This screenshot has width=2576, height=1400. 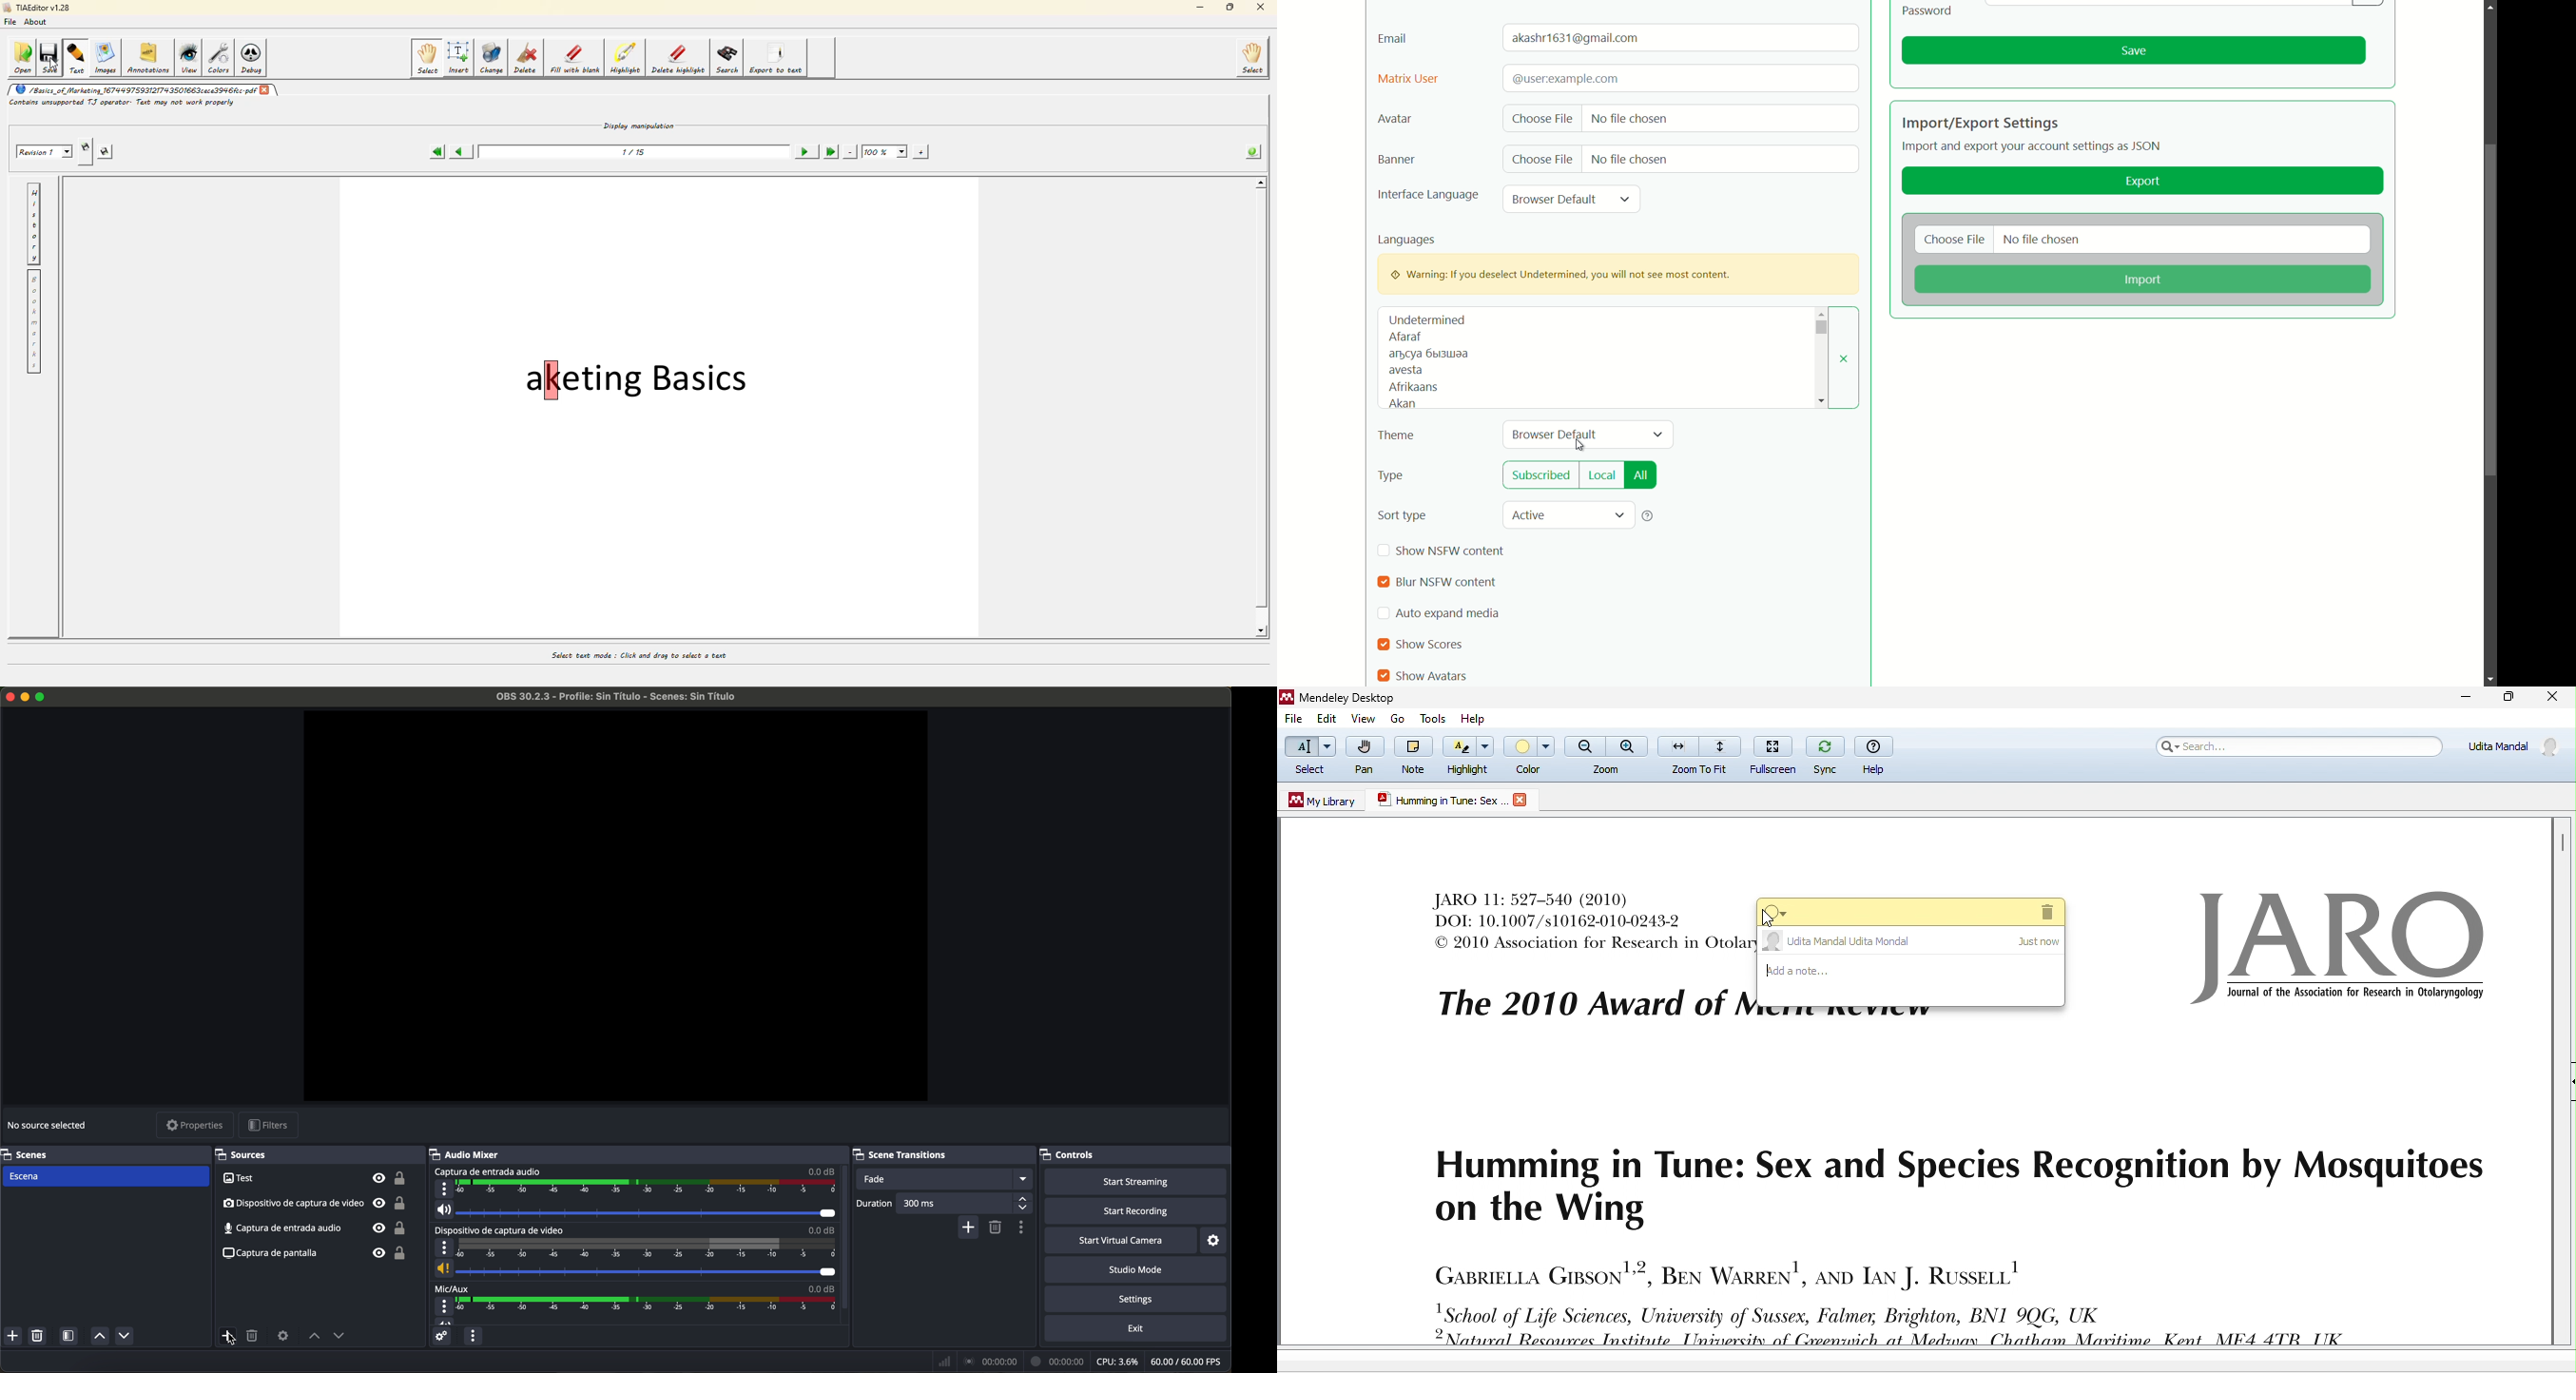 I want to click on add configurable transition, so click(x=970, y=1228).